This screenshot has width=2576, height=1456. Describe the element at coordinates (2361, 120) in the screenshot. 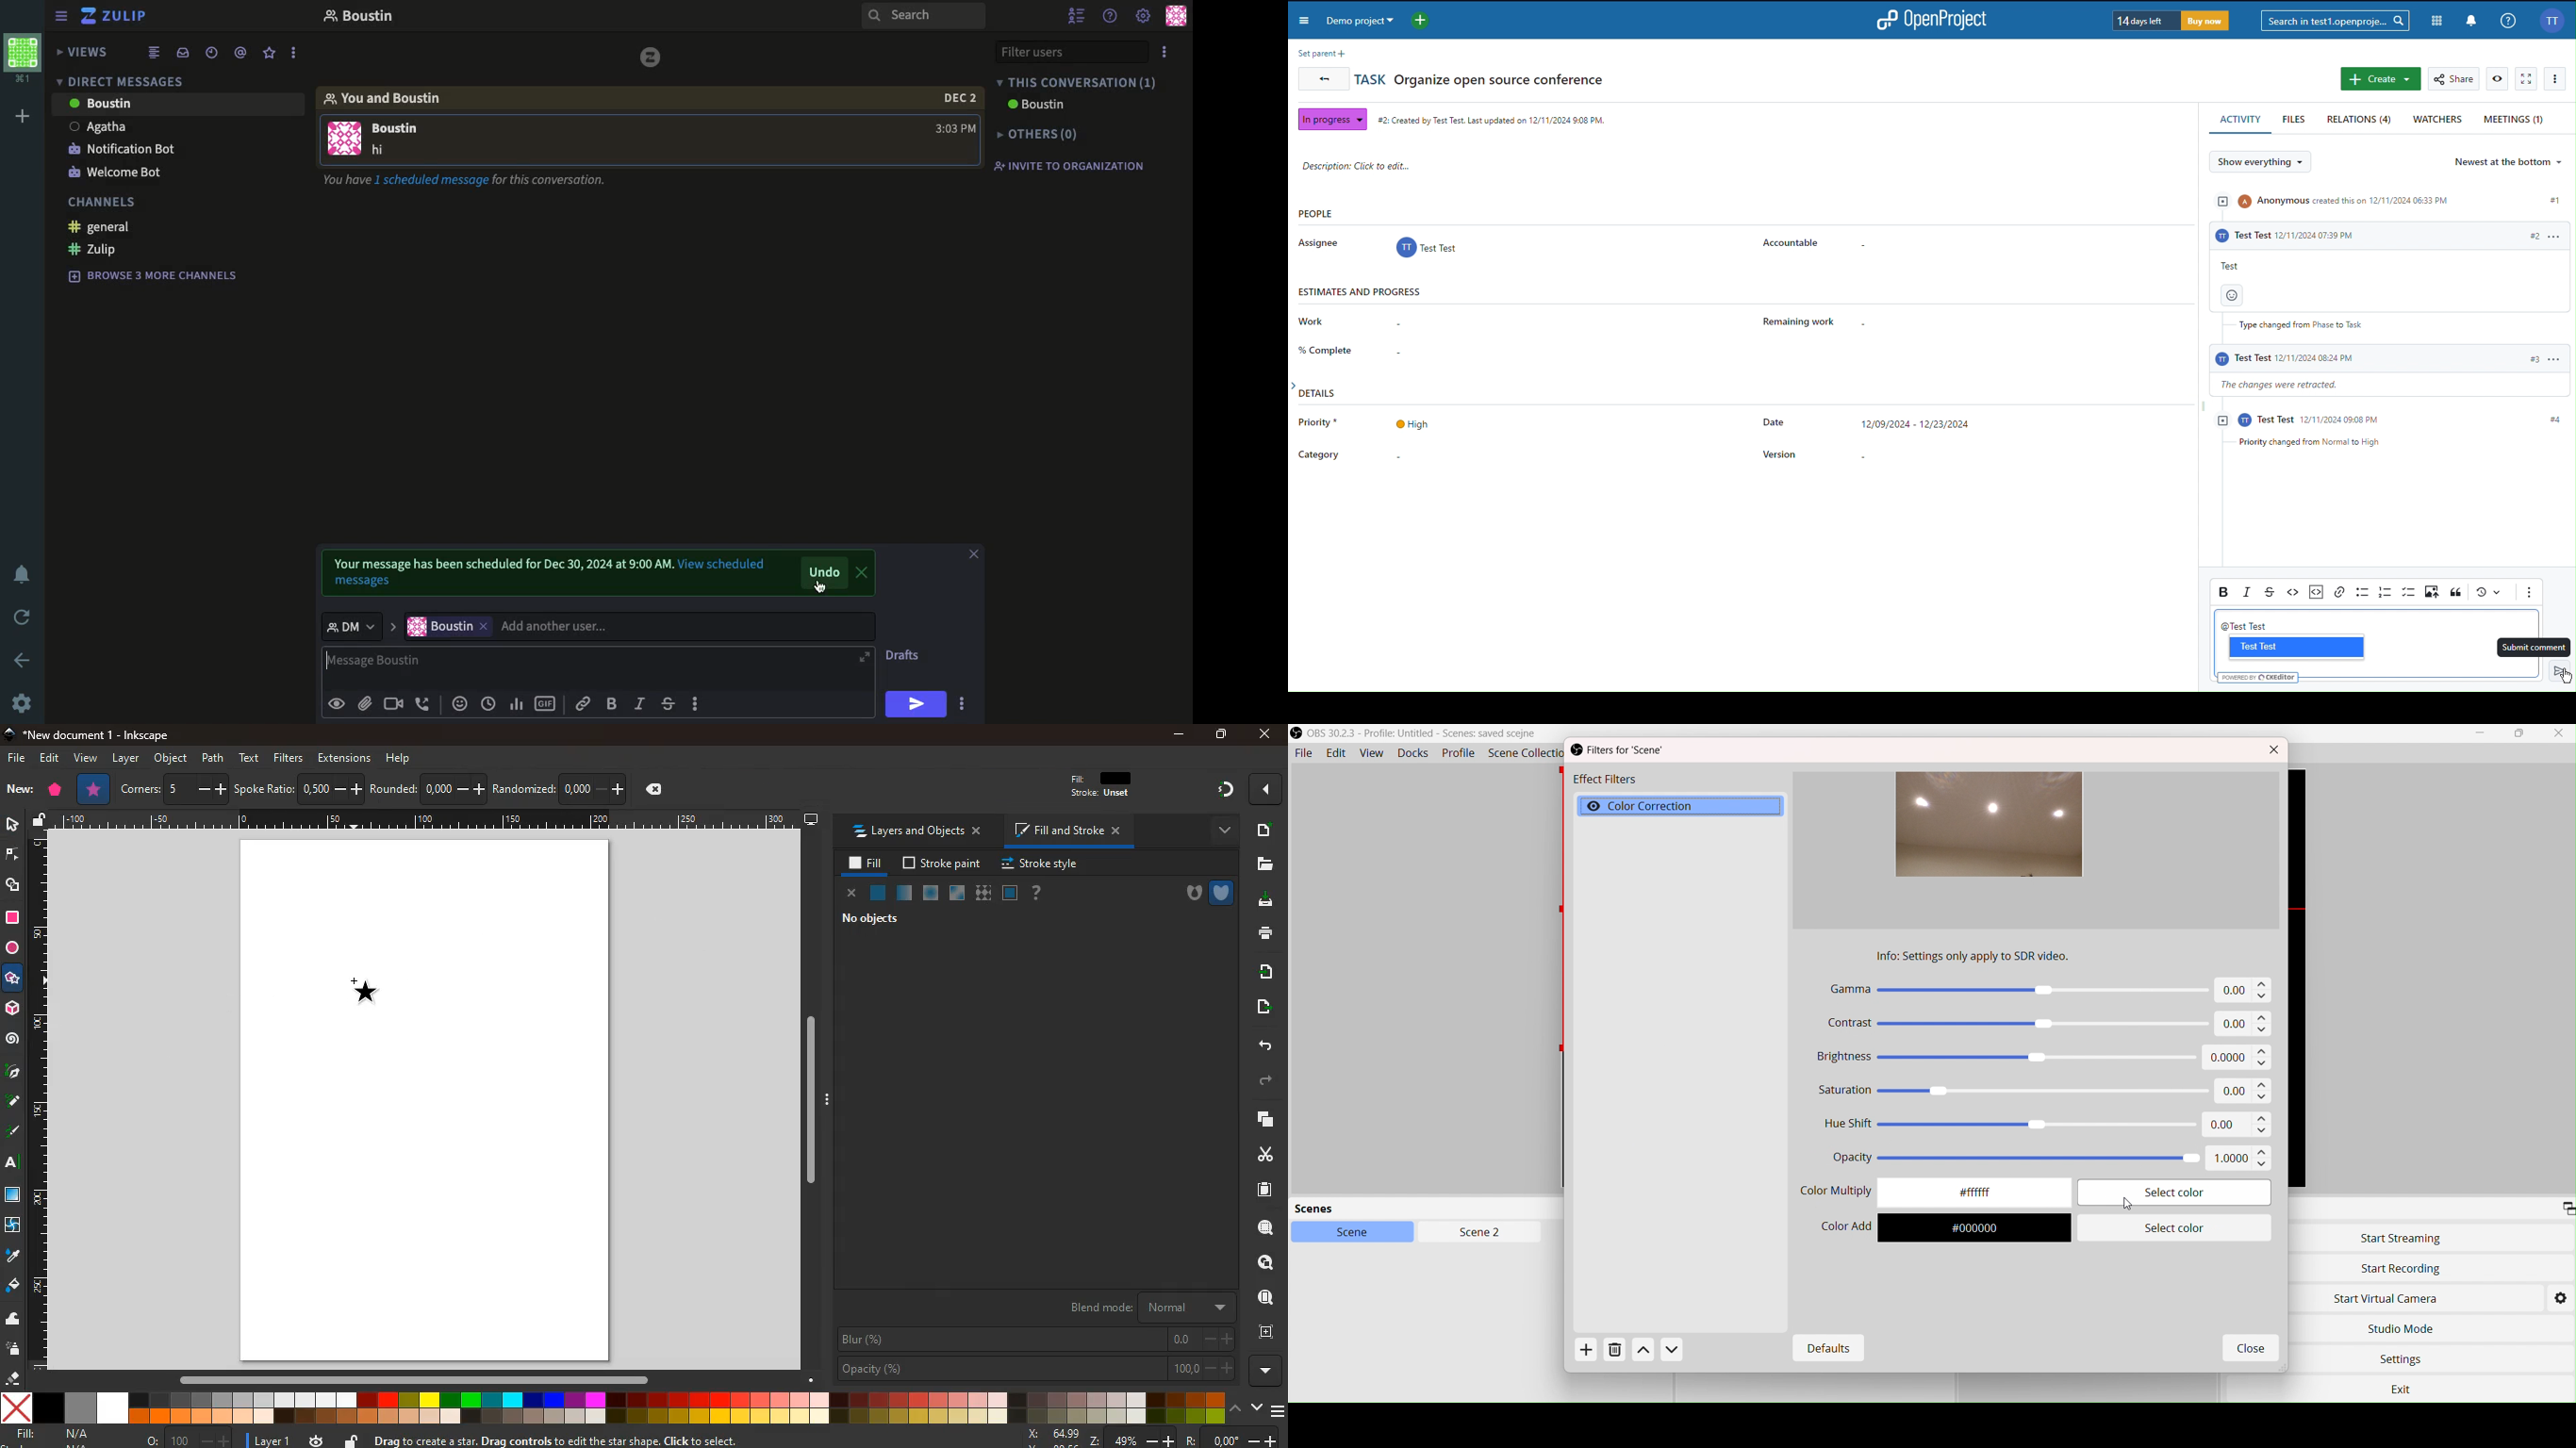

I see `Relations` at that location.